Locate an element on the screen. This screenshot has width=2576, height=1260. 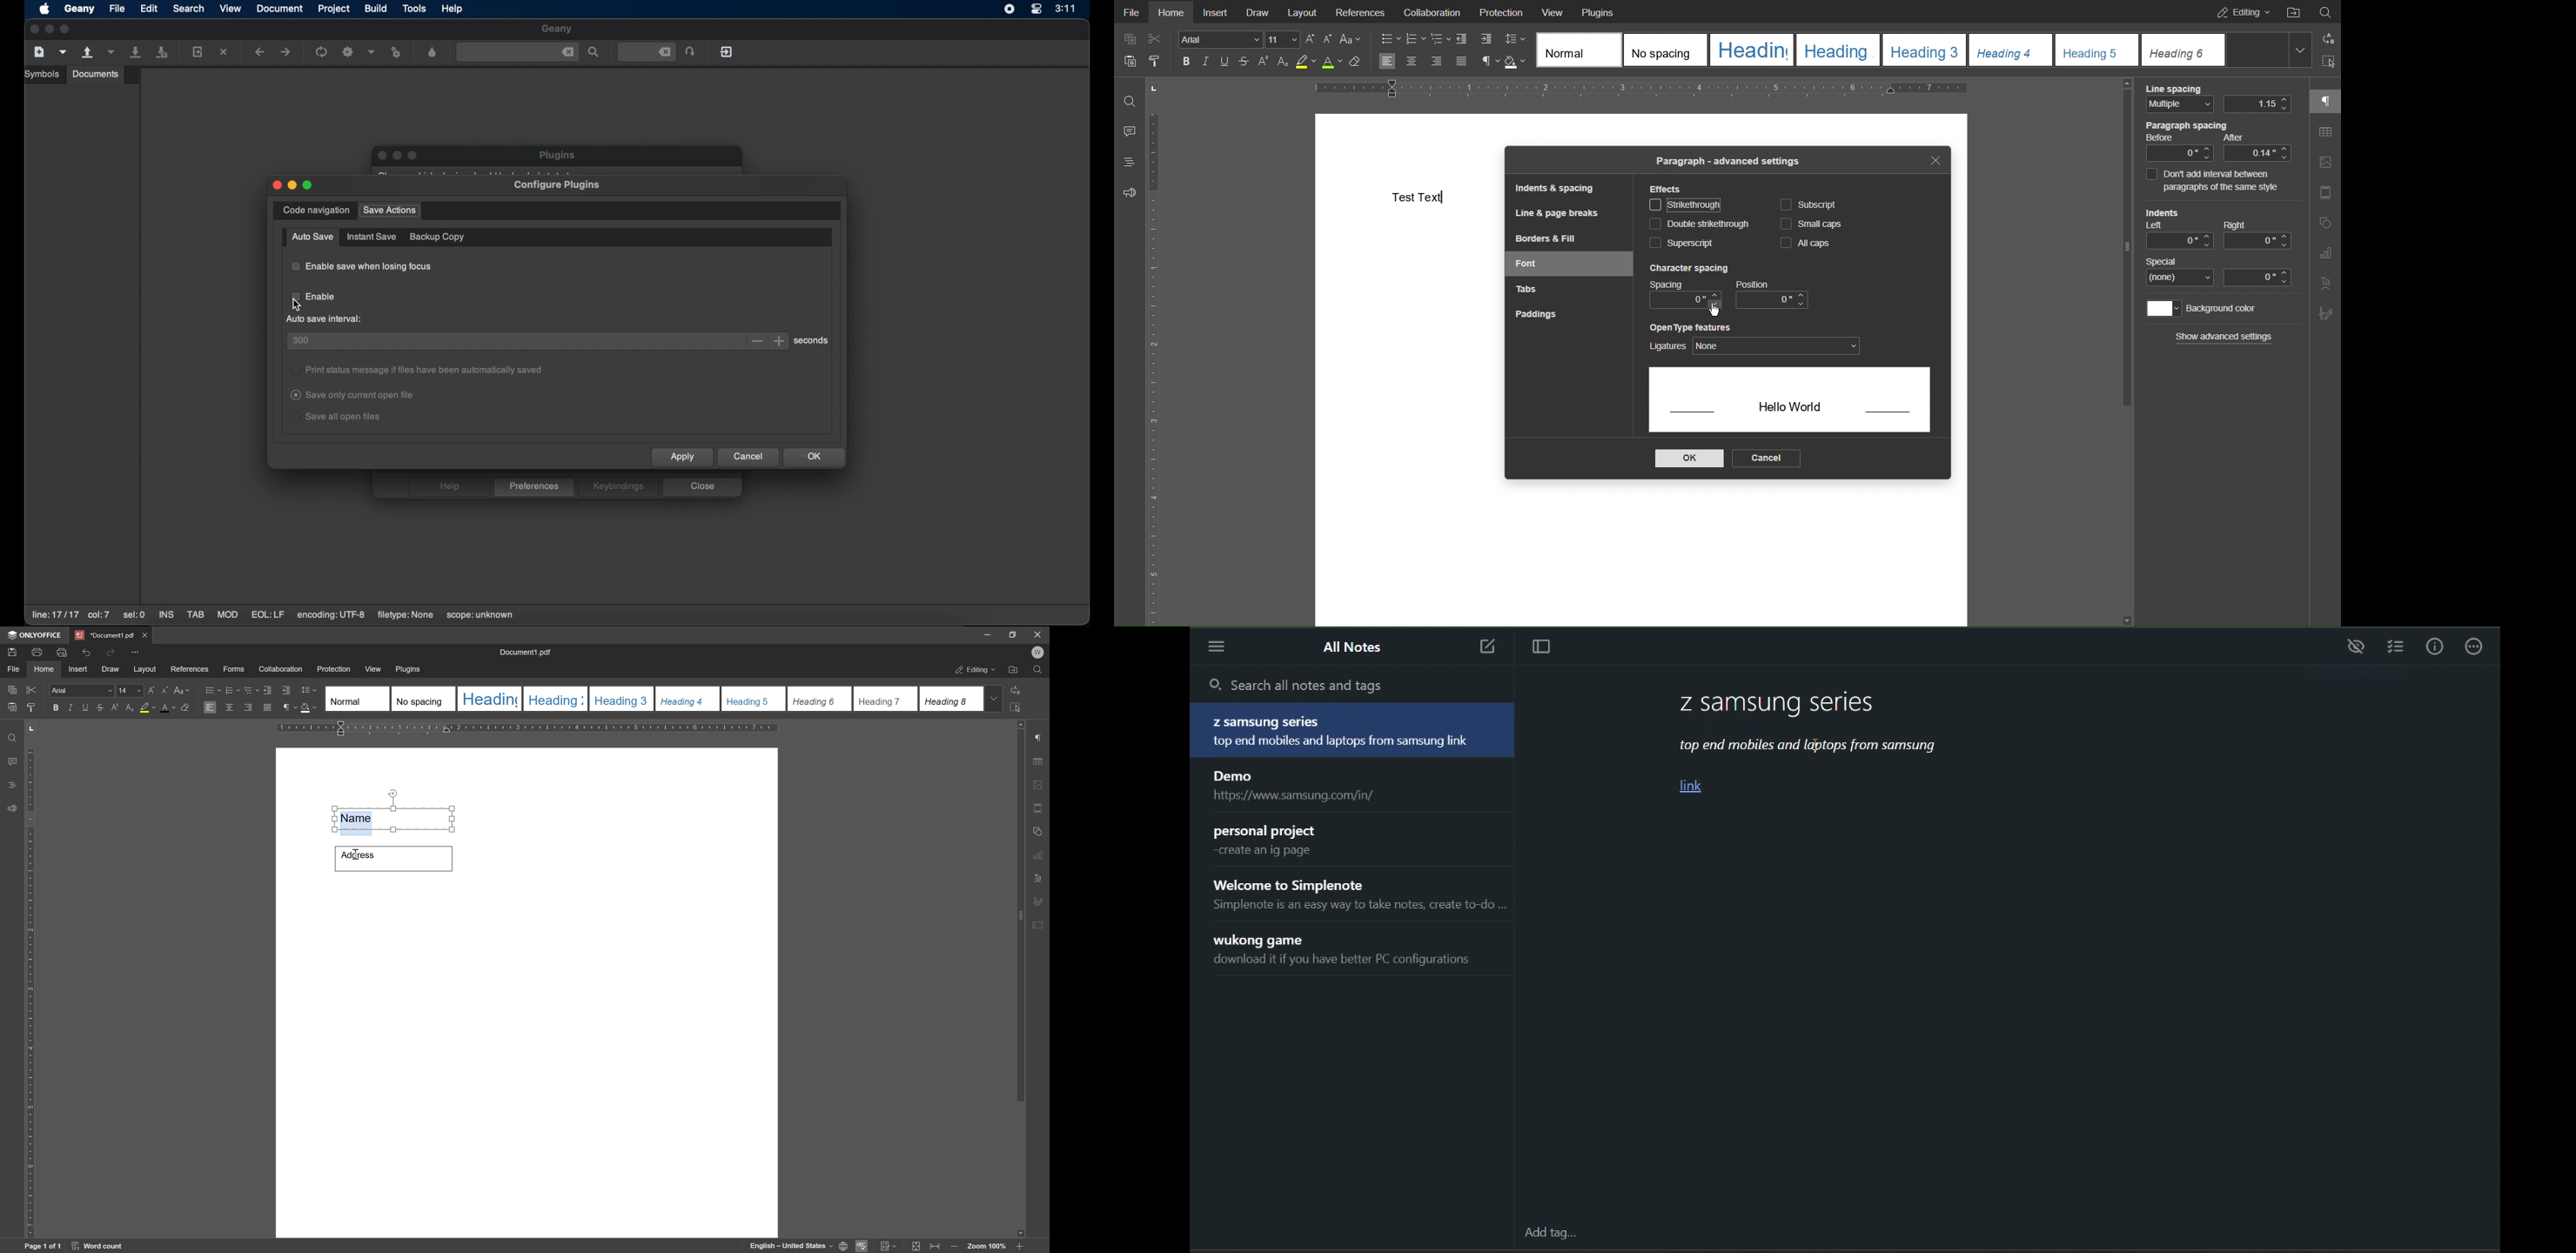
cut is located at coordinates (31, 689).